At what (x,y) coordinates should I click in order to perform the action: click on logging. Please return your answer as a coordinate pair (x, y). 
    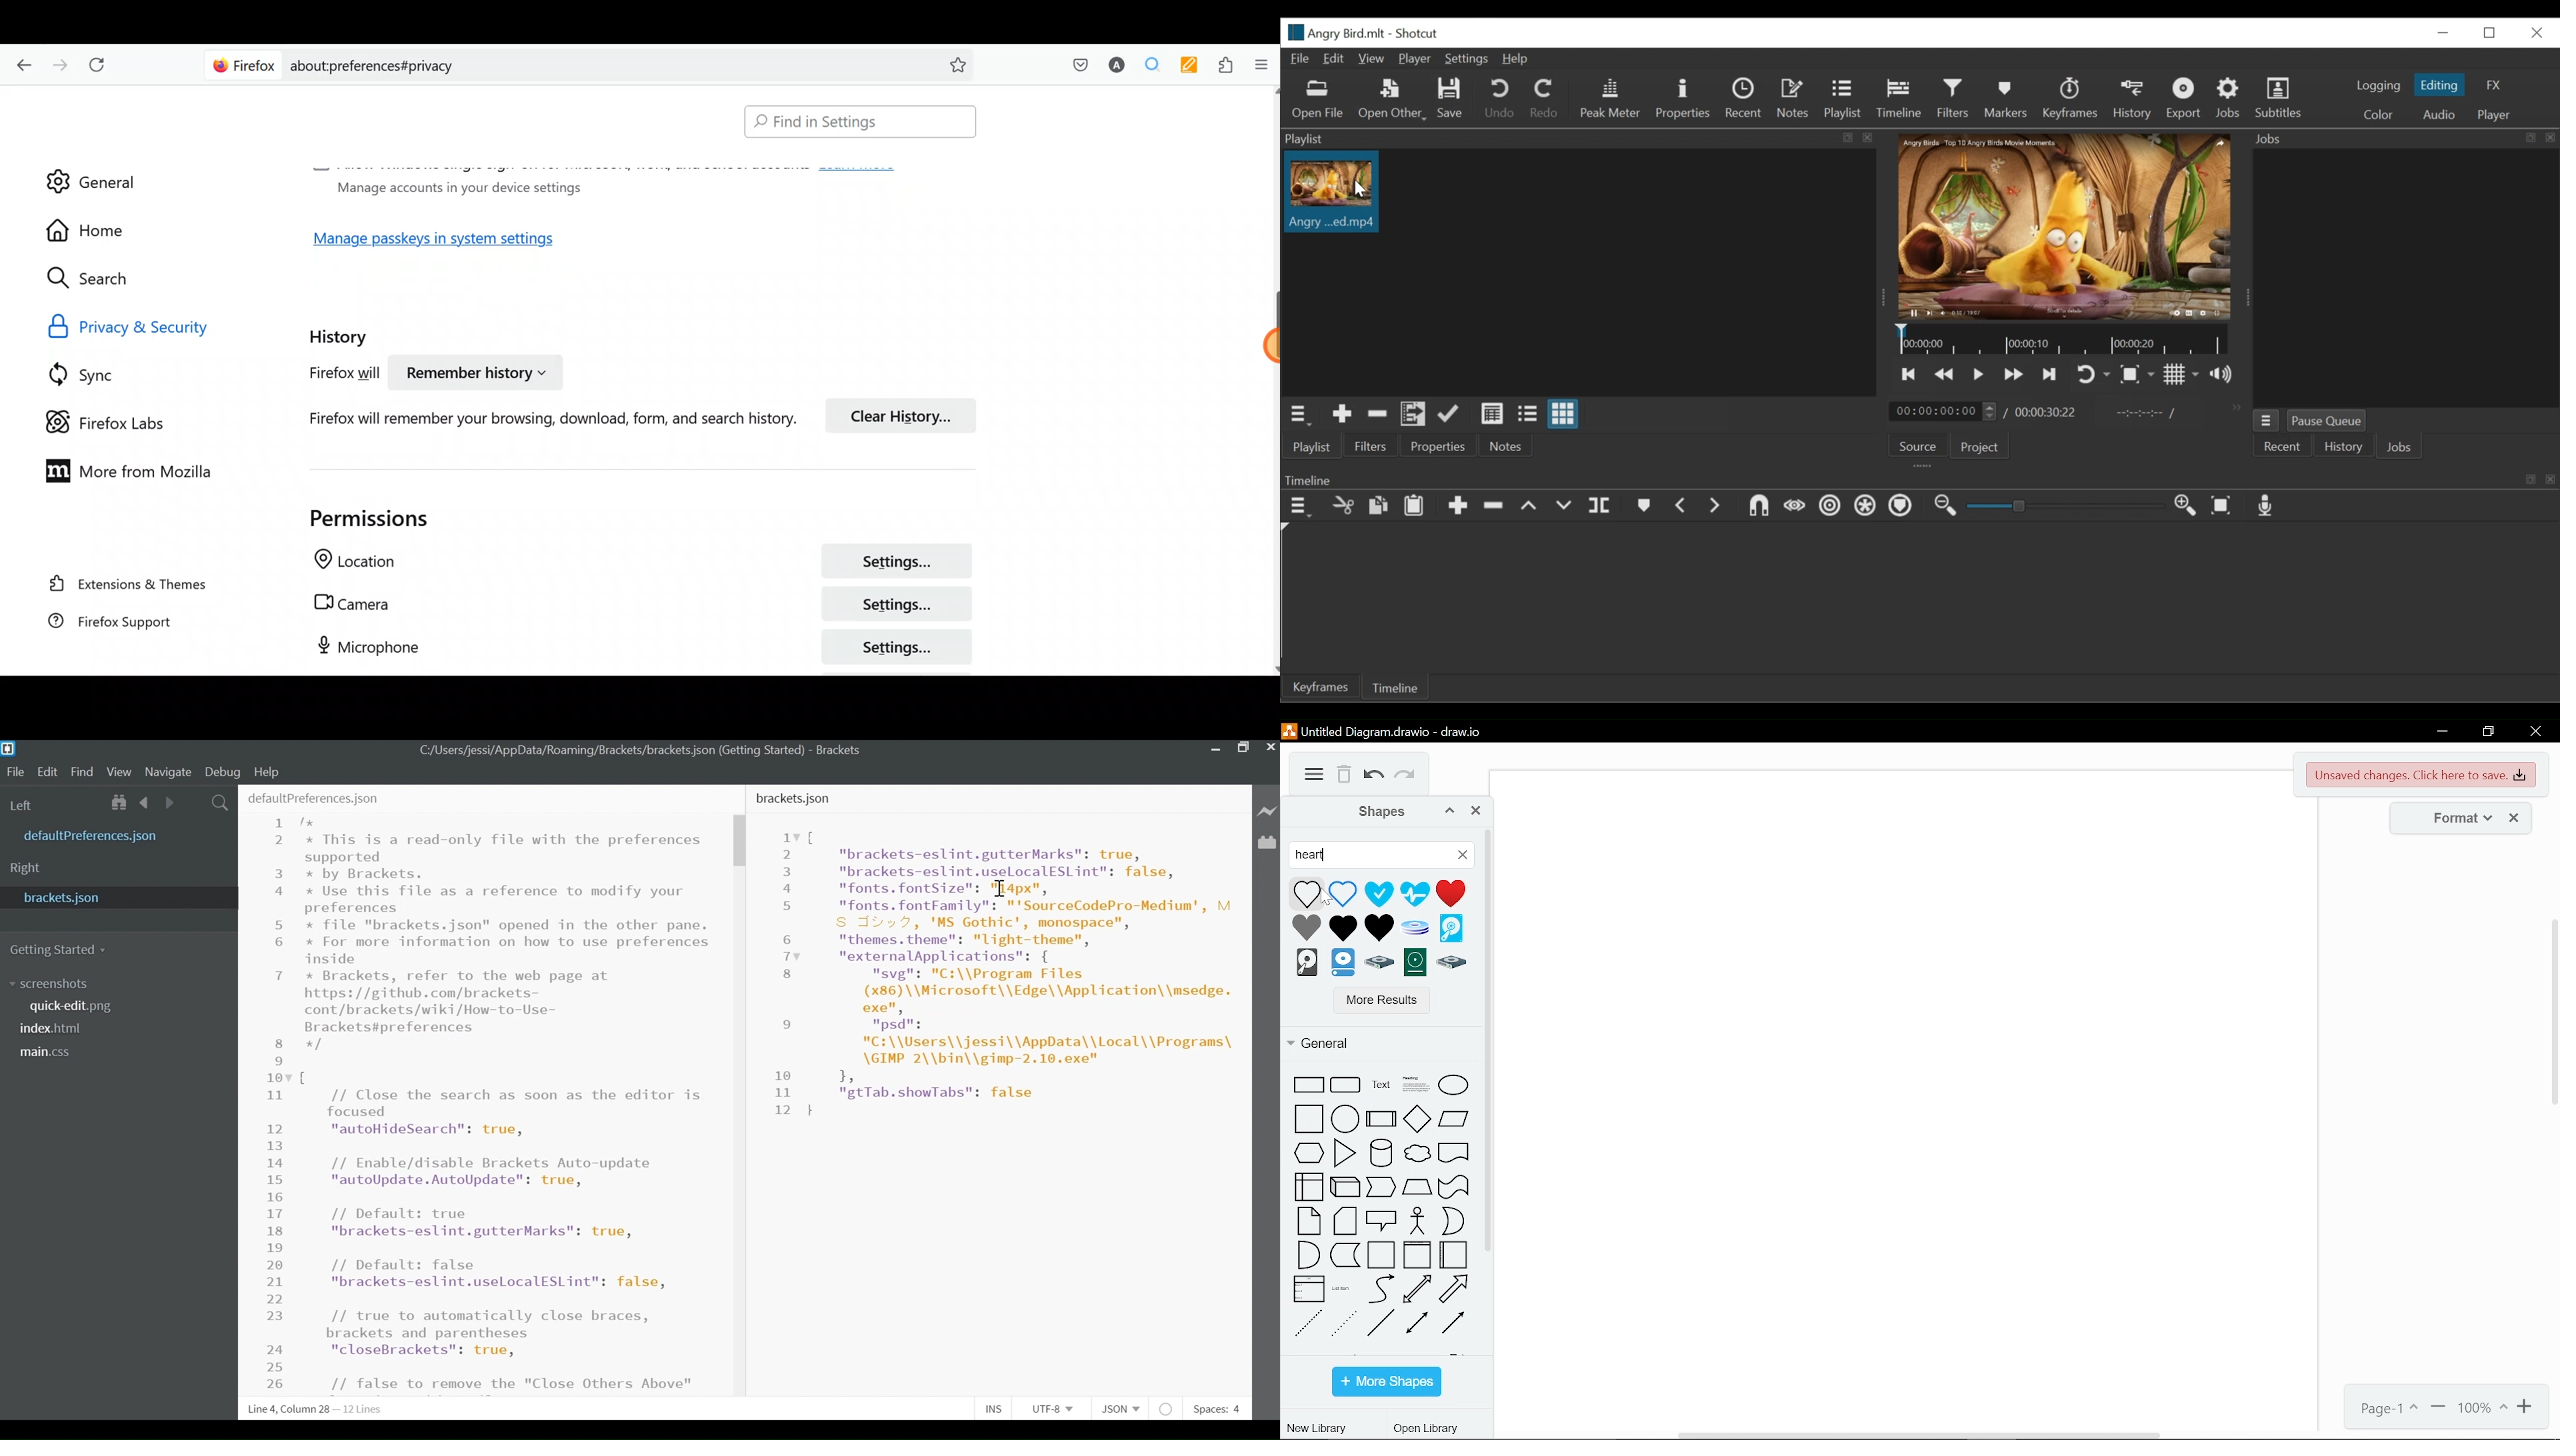
    Looking at the image, I should click on (2379, 85).